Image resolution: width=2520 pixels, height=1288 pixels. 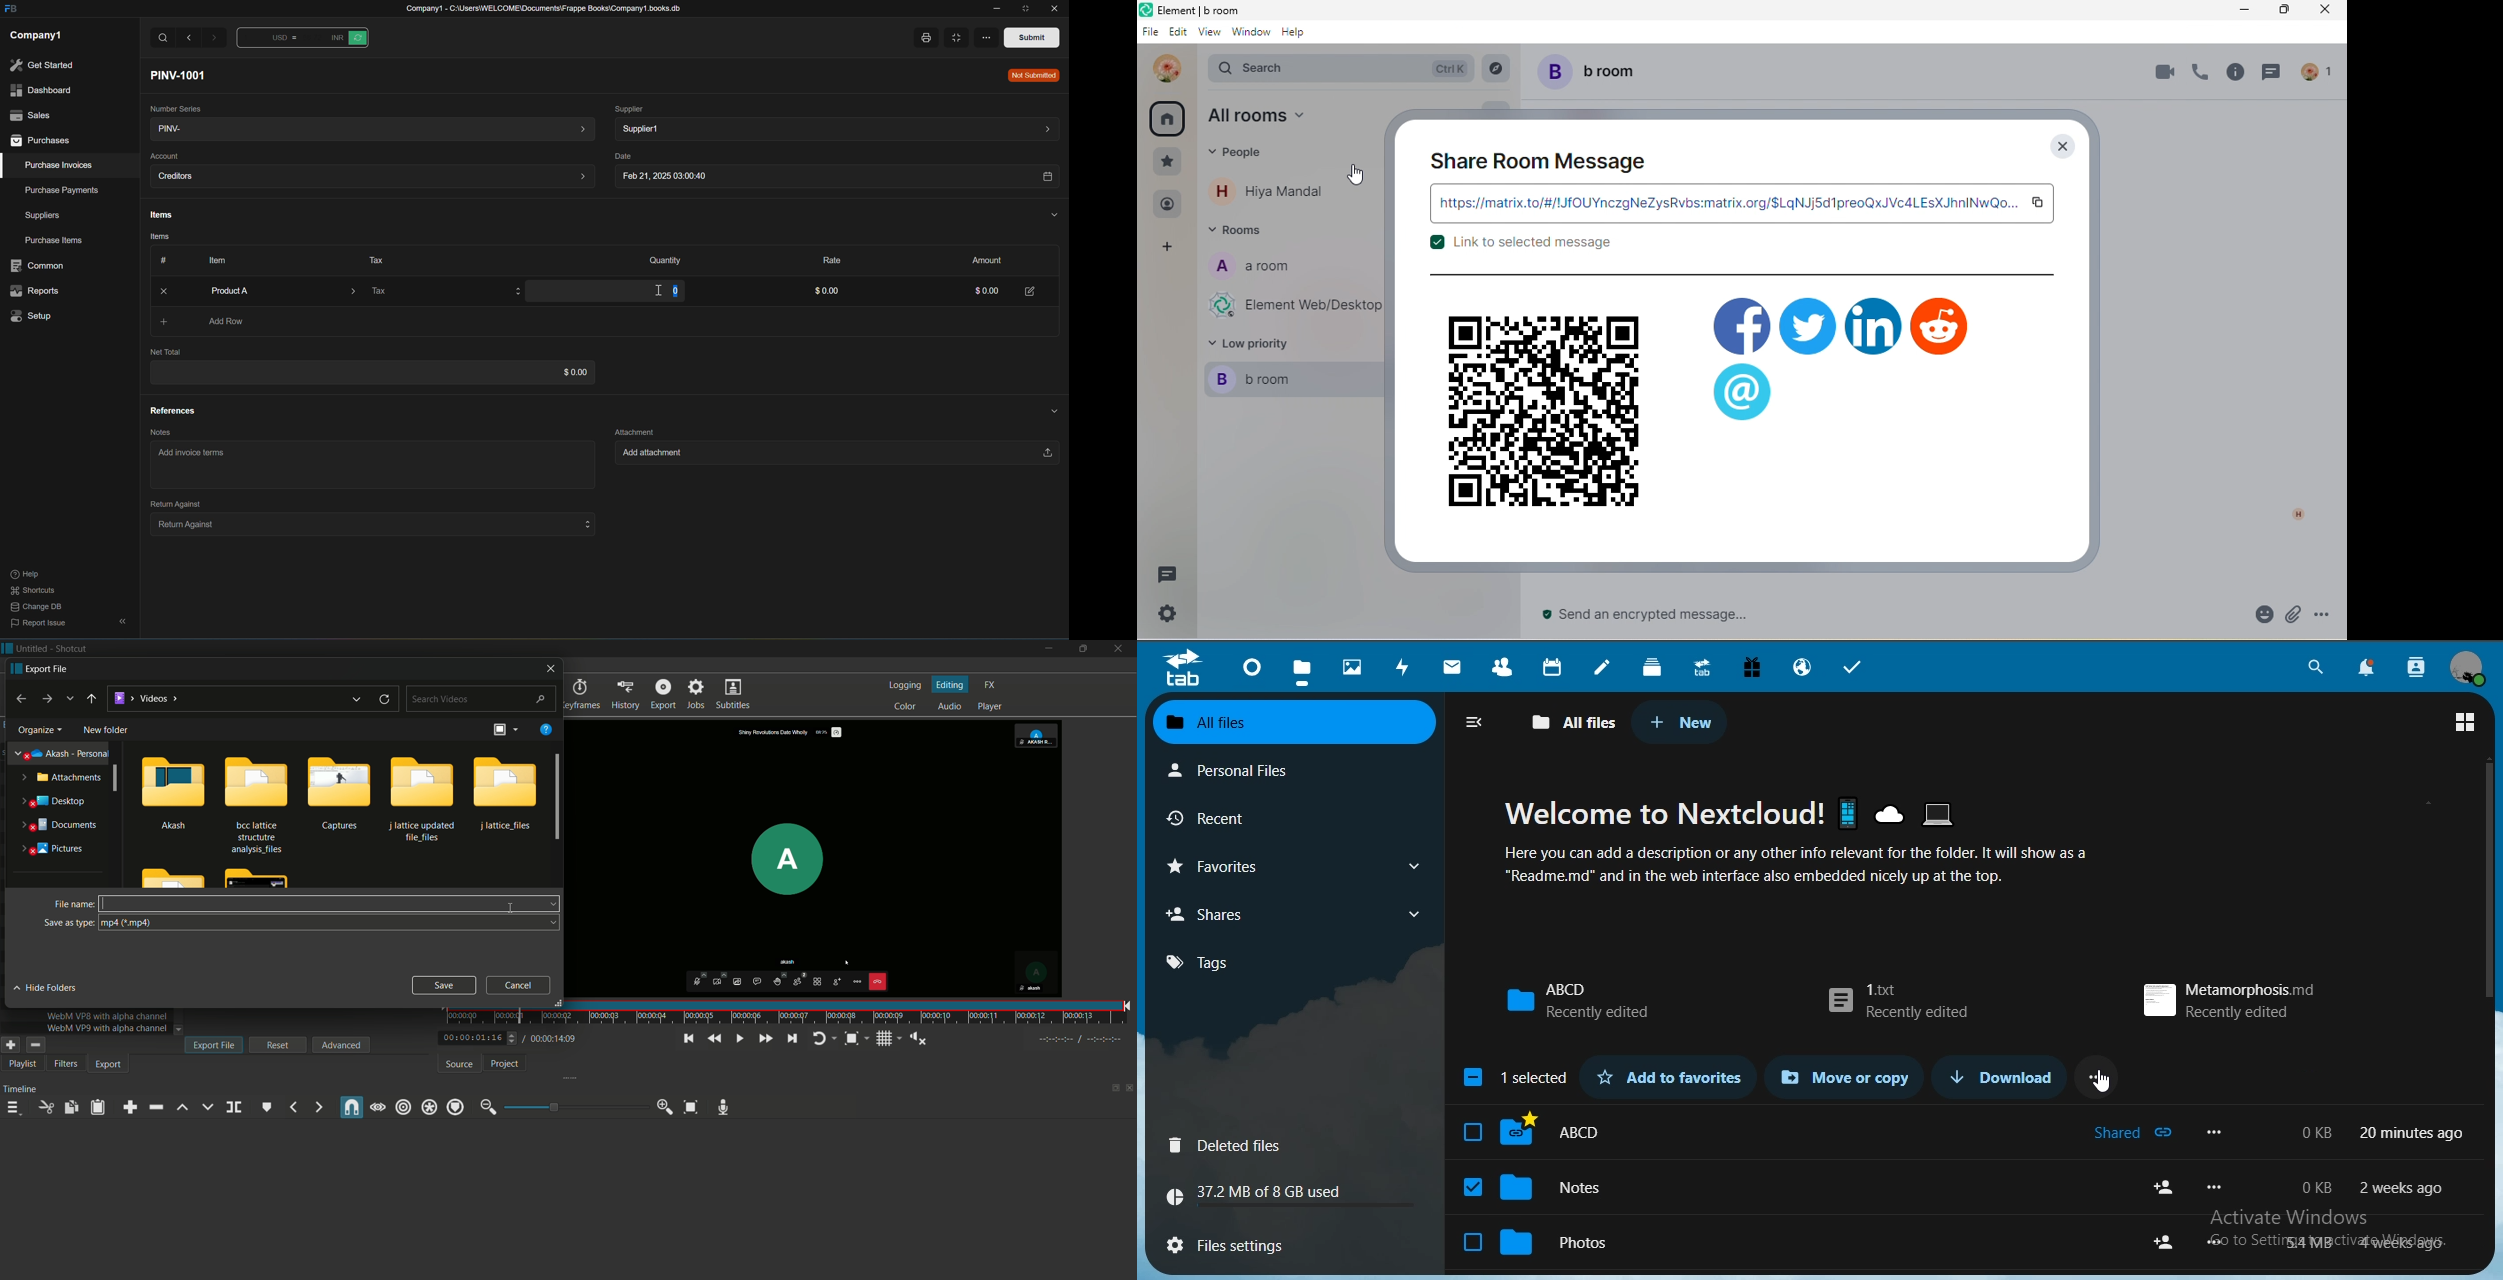 What do you see at coordinates (1660, 615) in the screenshot?
I see `send an encrypted message` at bounding box center [1660, 615].